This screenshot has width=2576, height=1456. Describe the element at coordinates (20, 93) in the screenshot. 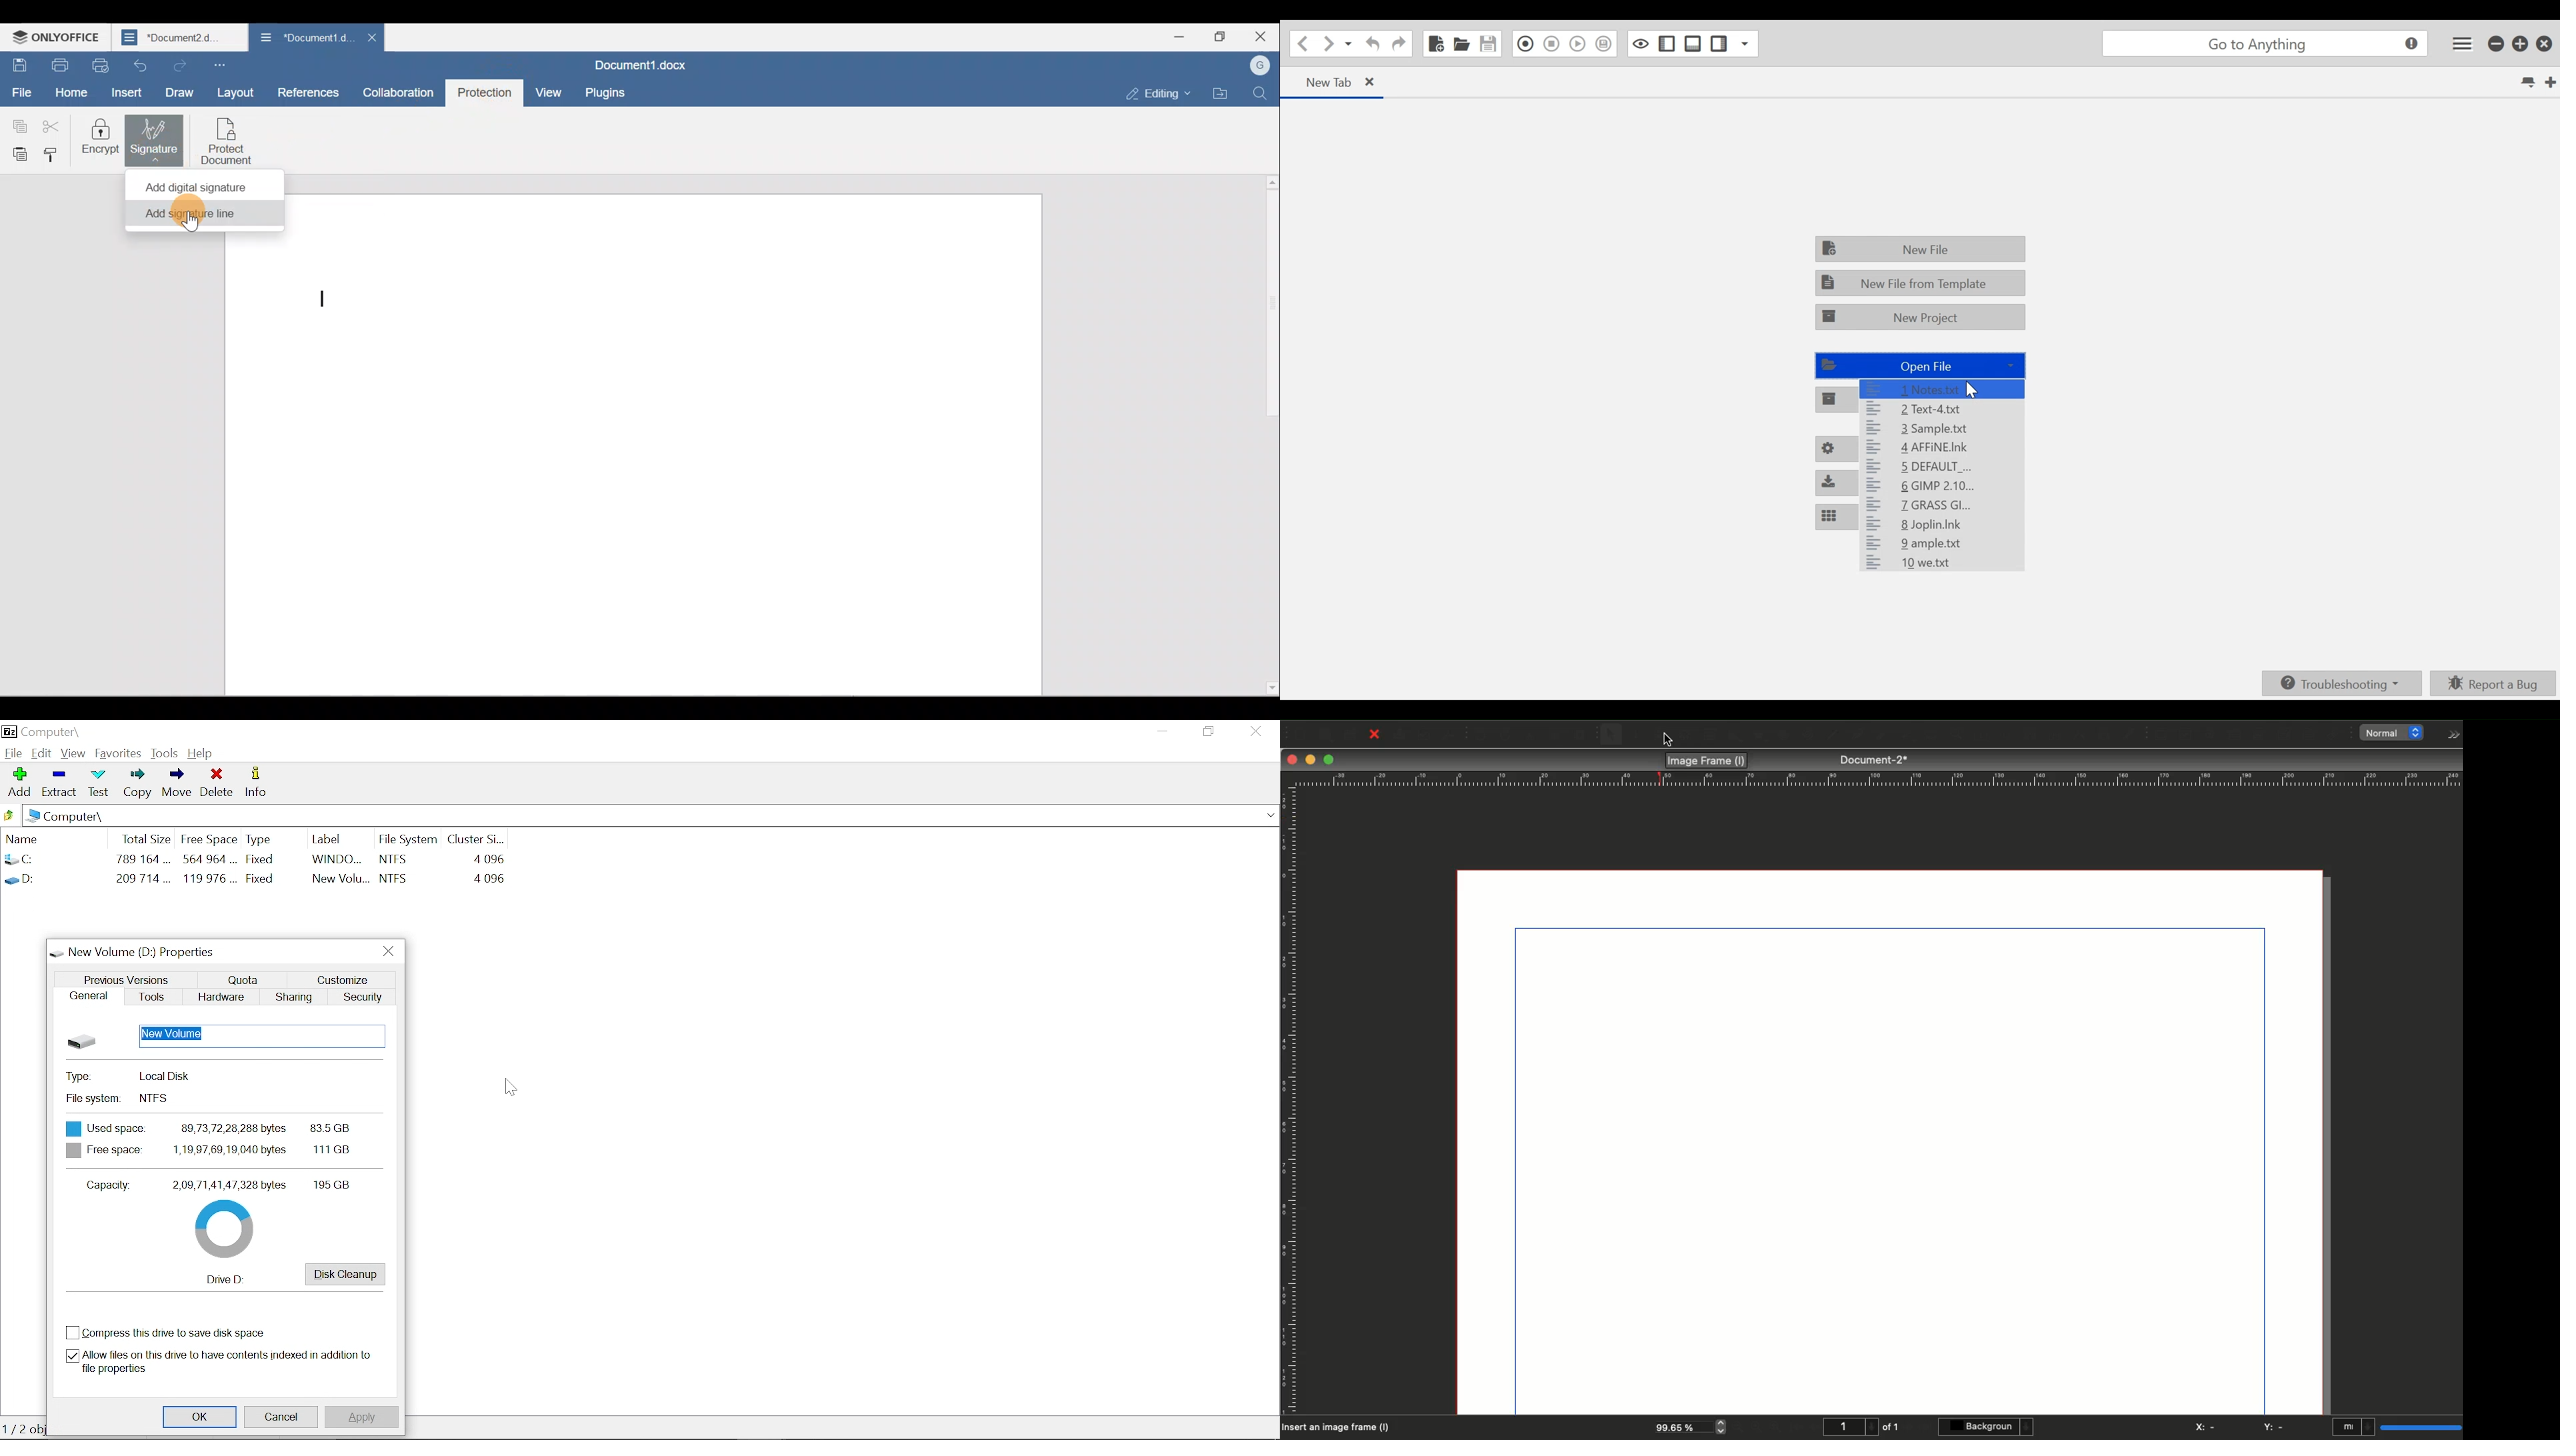

I see `File` at that location.